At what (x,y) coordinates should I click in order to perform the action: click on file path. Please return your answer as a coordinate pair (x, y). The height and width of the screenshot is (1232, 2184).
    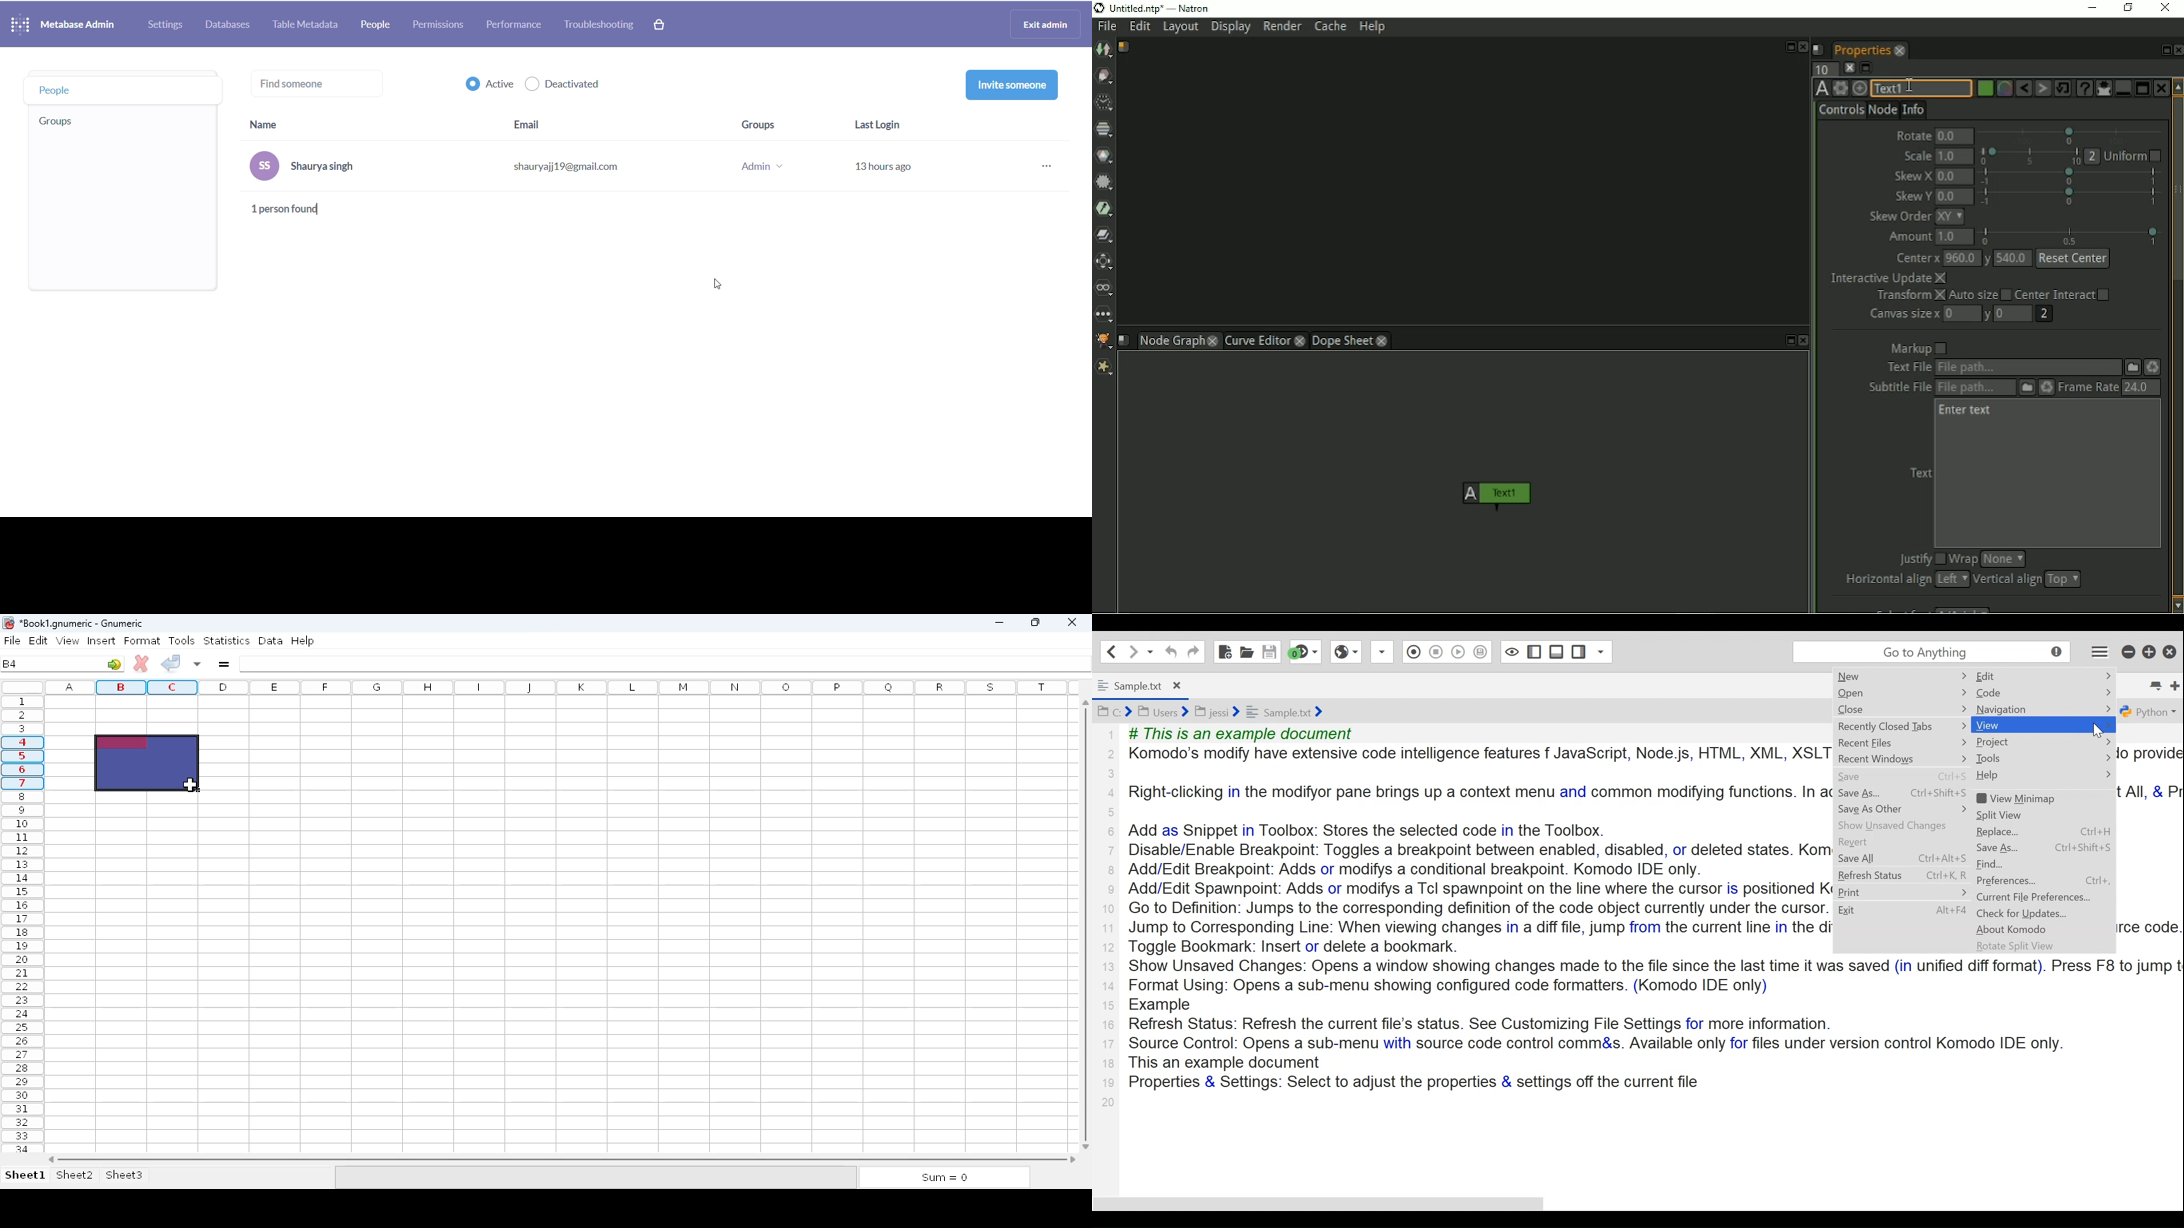
    Looking at the image, I should click on (2028, 368).